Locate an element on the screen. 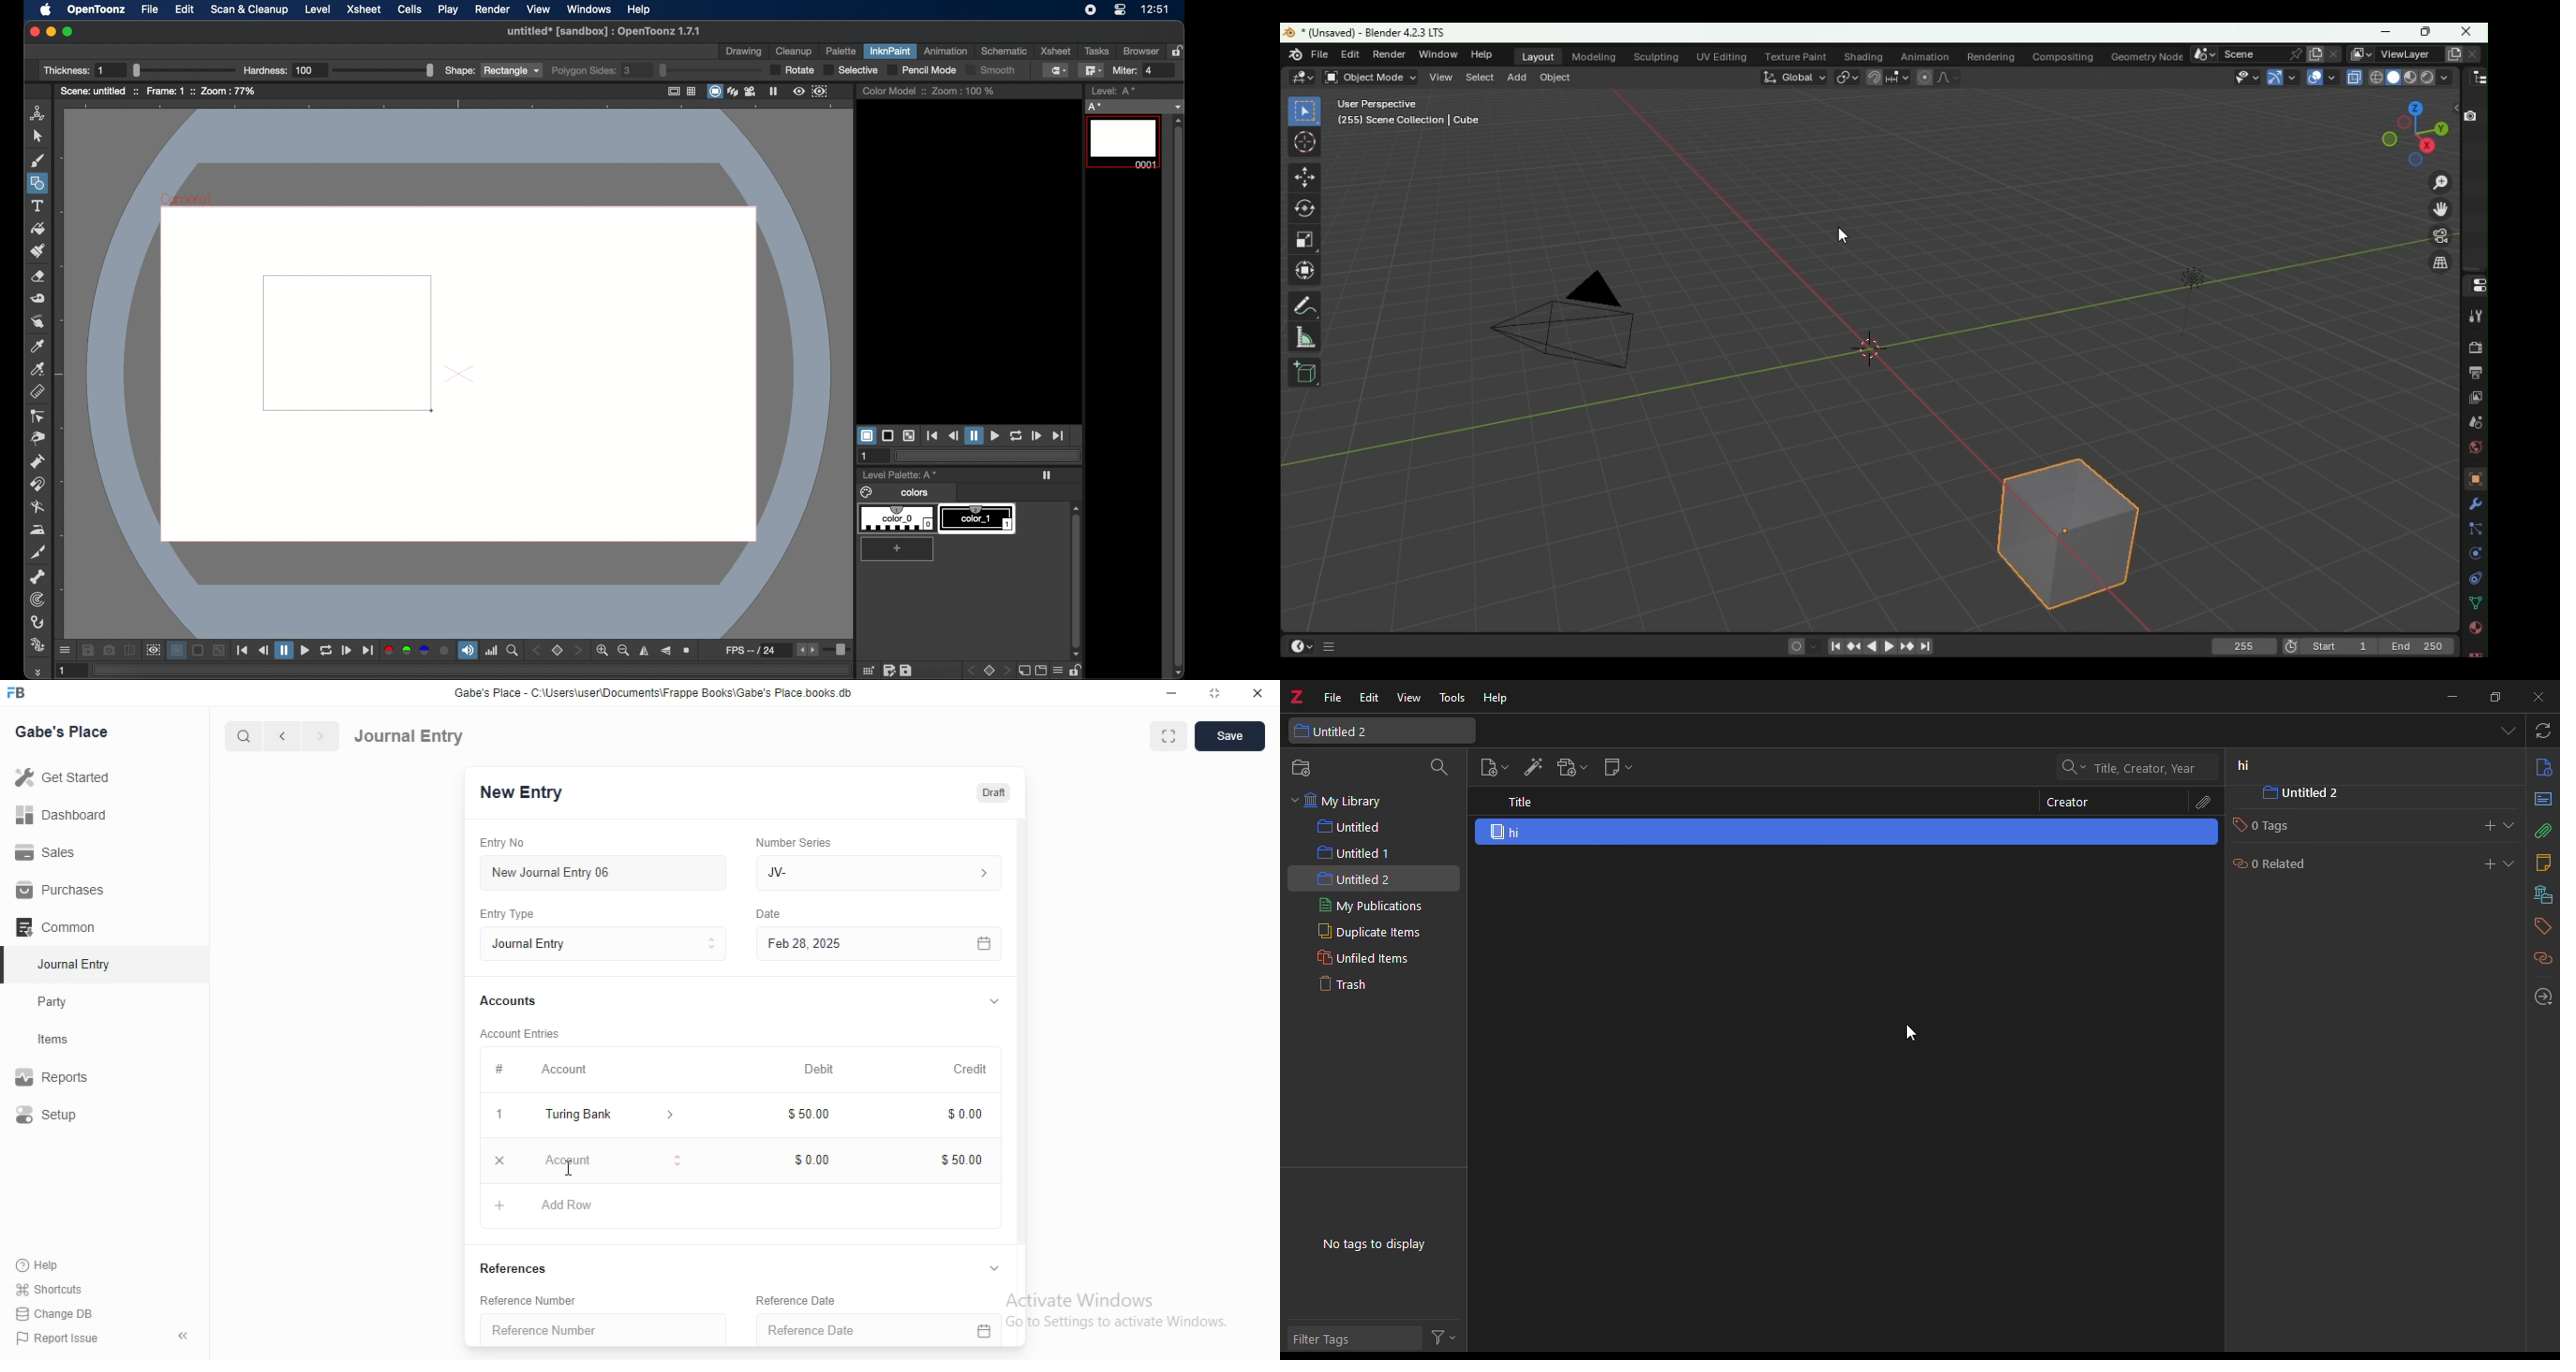 The image size is (2576, 1372). stepper buttons is located at coordinates (807, 649).